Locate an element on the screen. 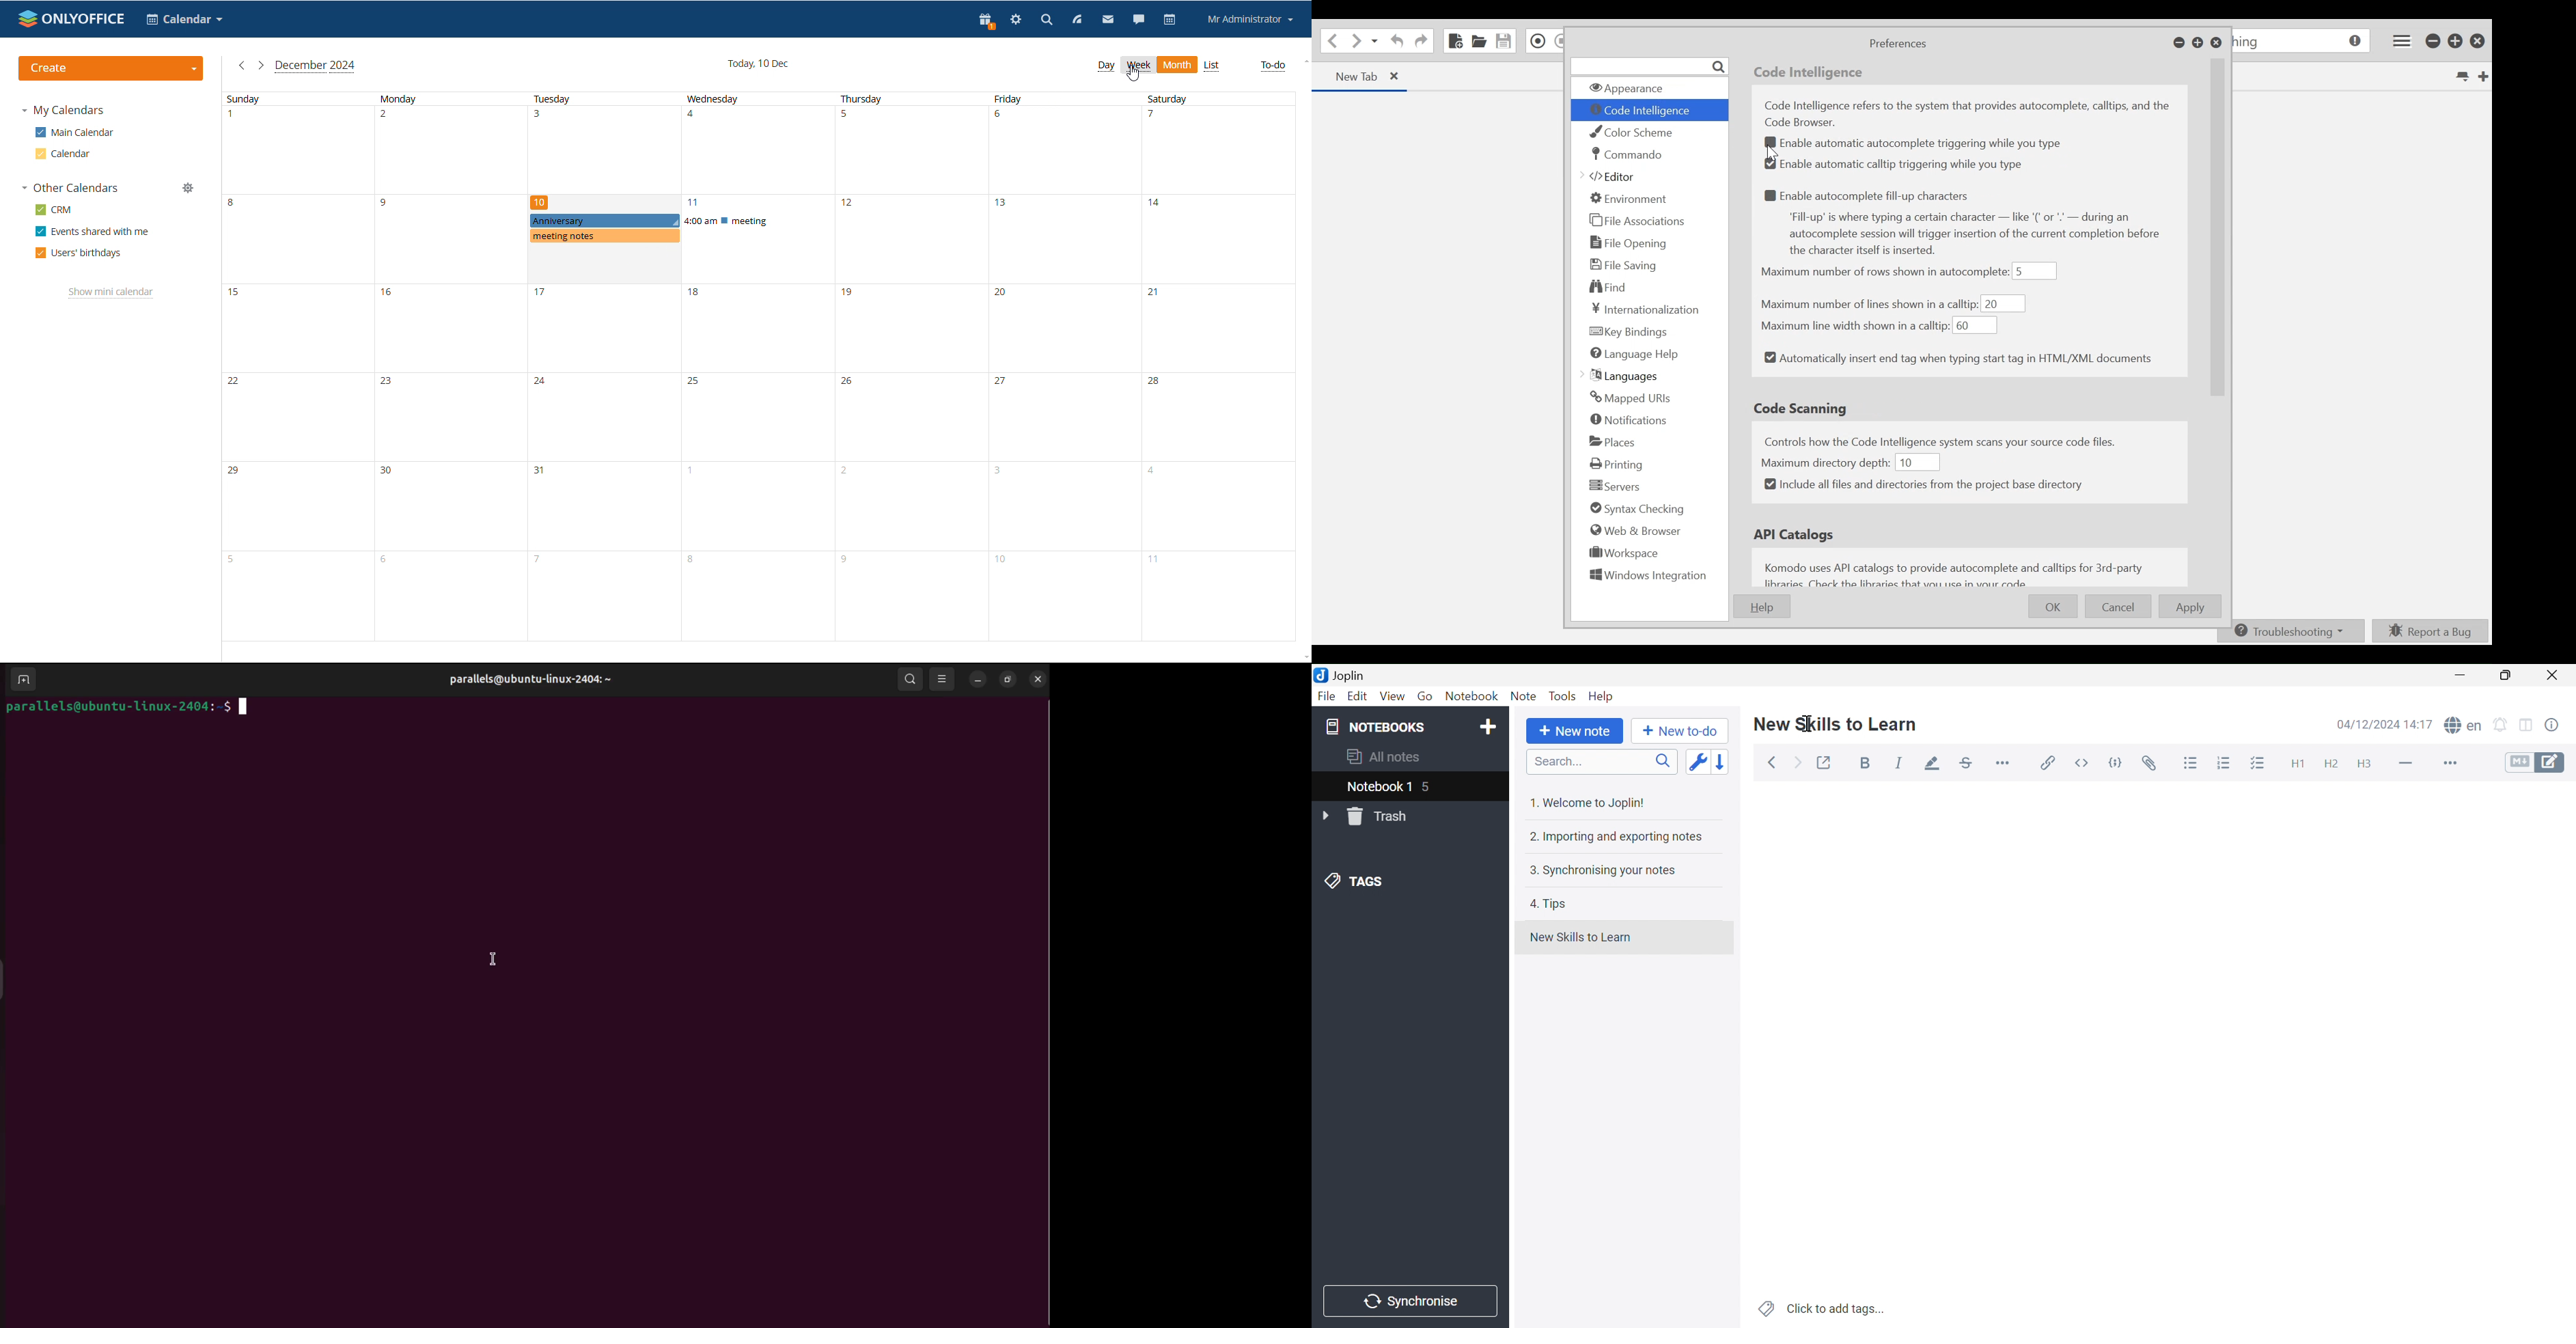  previous month is located at coordinates (242, 65).